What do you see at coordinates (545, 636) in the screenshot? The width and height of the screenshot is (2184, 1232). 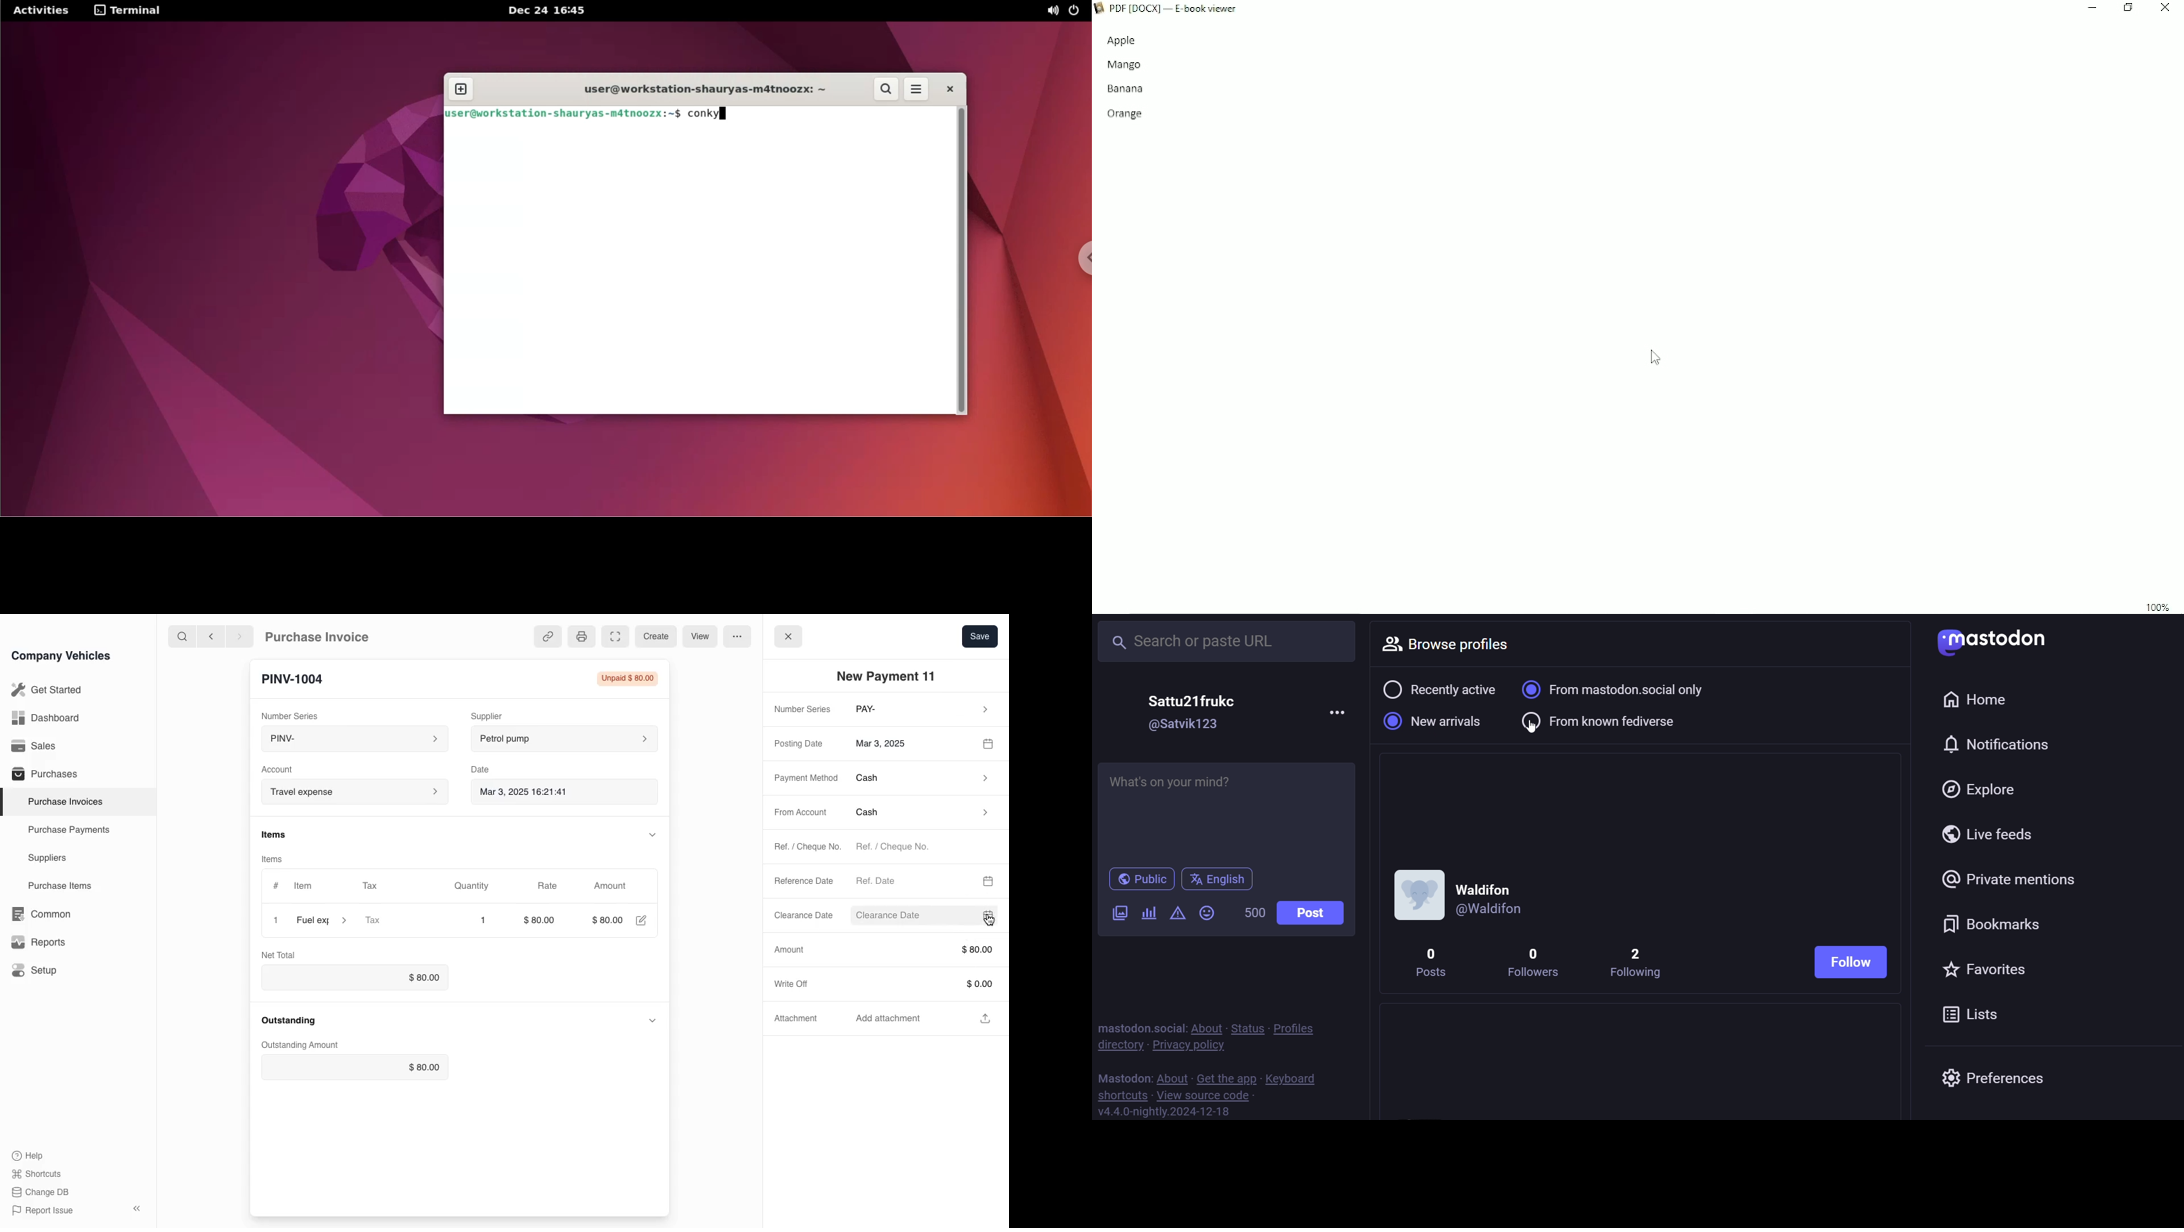 I see `link` at bounding box center [545, 636].